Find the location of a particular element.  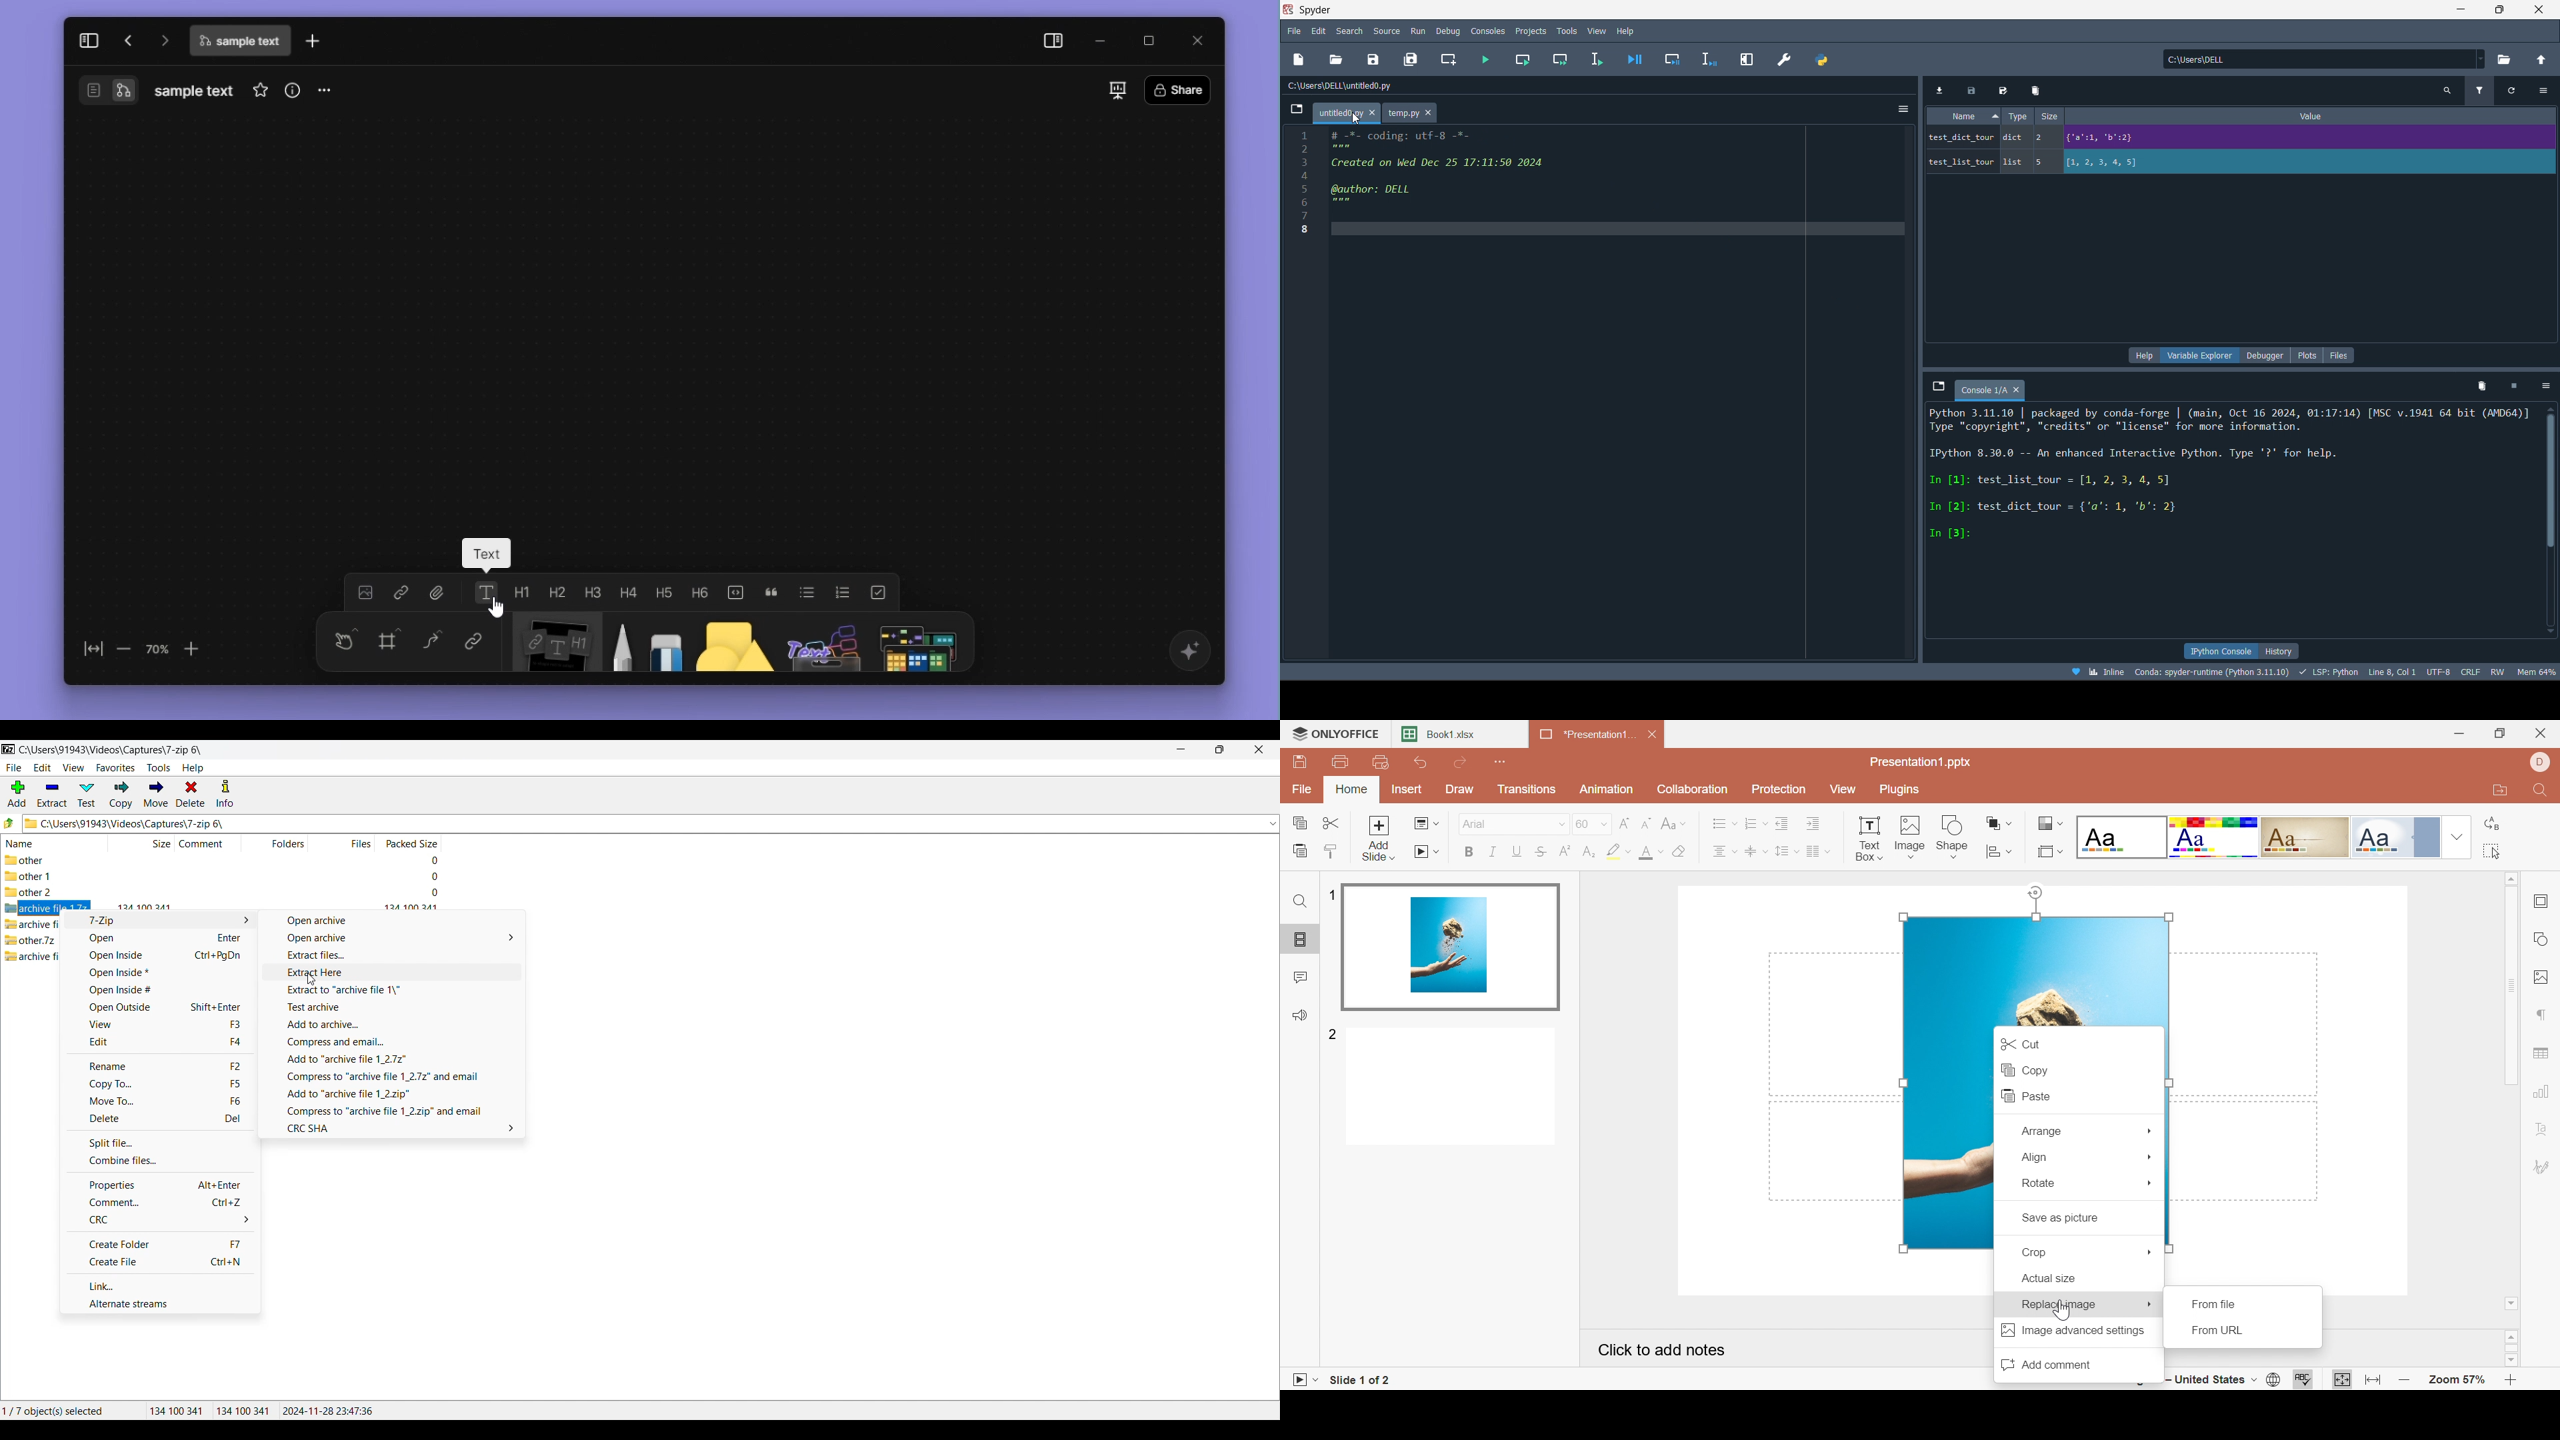

C:\Users\DELL is located at coordinates (2203, 62).